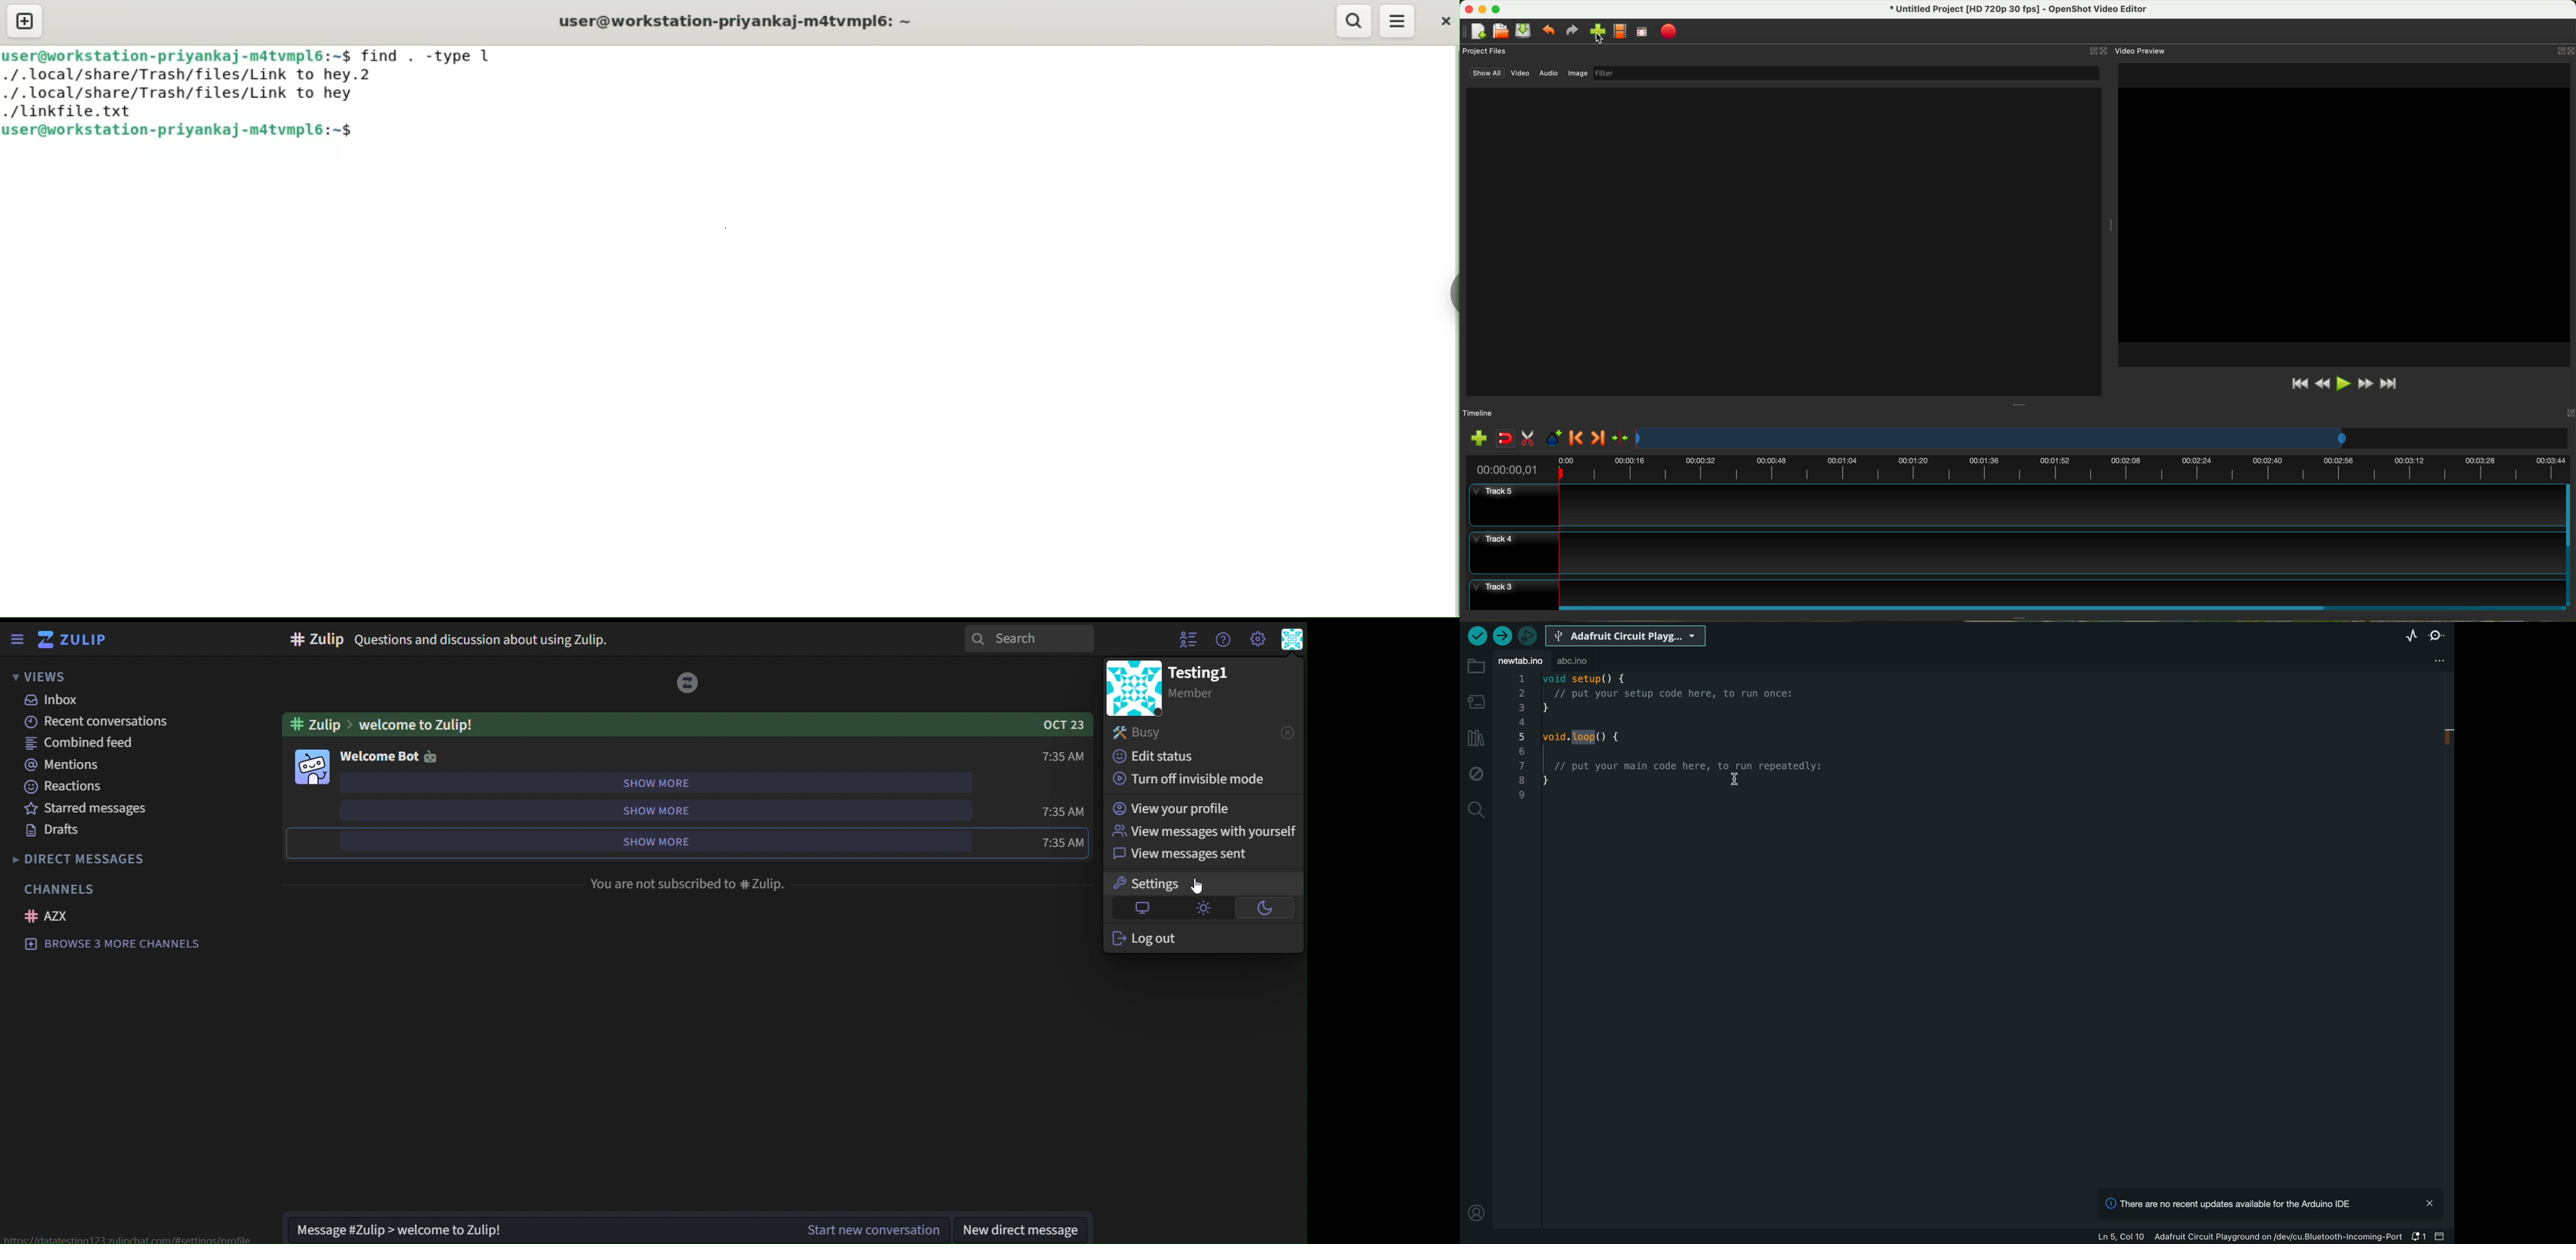 The width and height of the screenshot is (2576, 1260). Describe the element at coordinates (81, 743) in the screenshot. I see `combined feed` at that location.